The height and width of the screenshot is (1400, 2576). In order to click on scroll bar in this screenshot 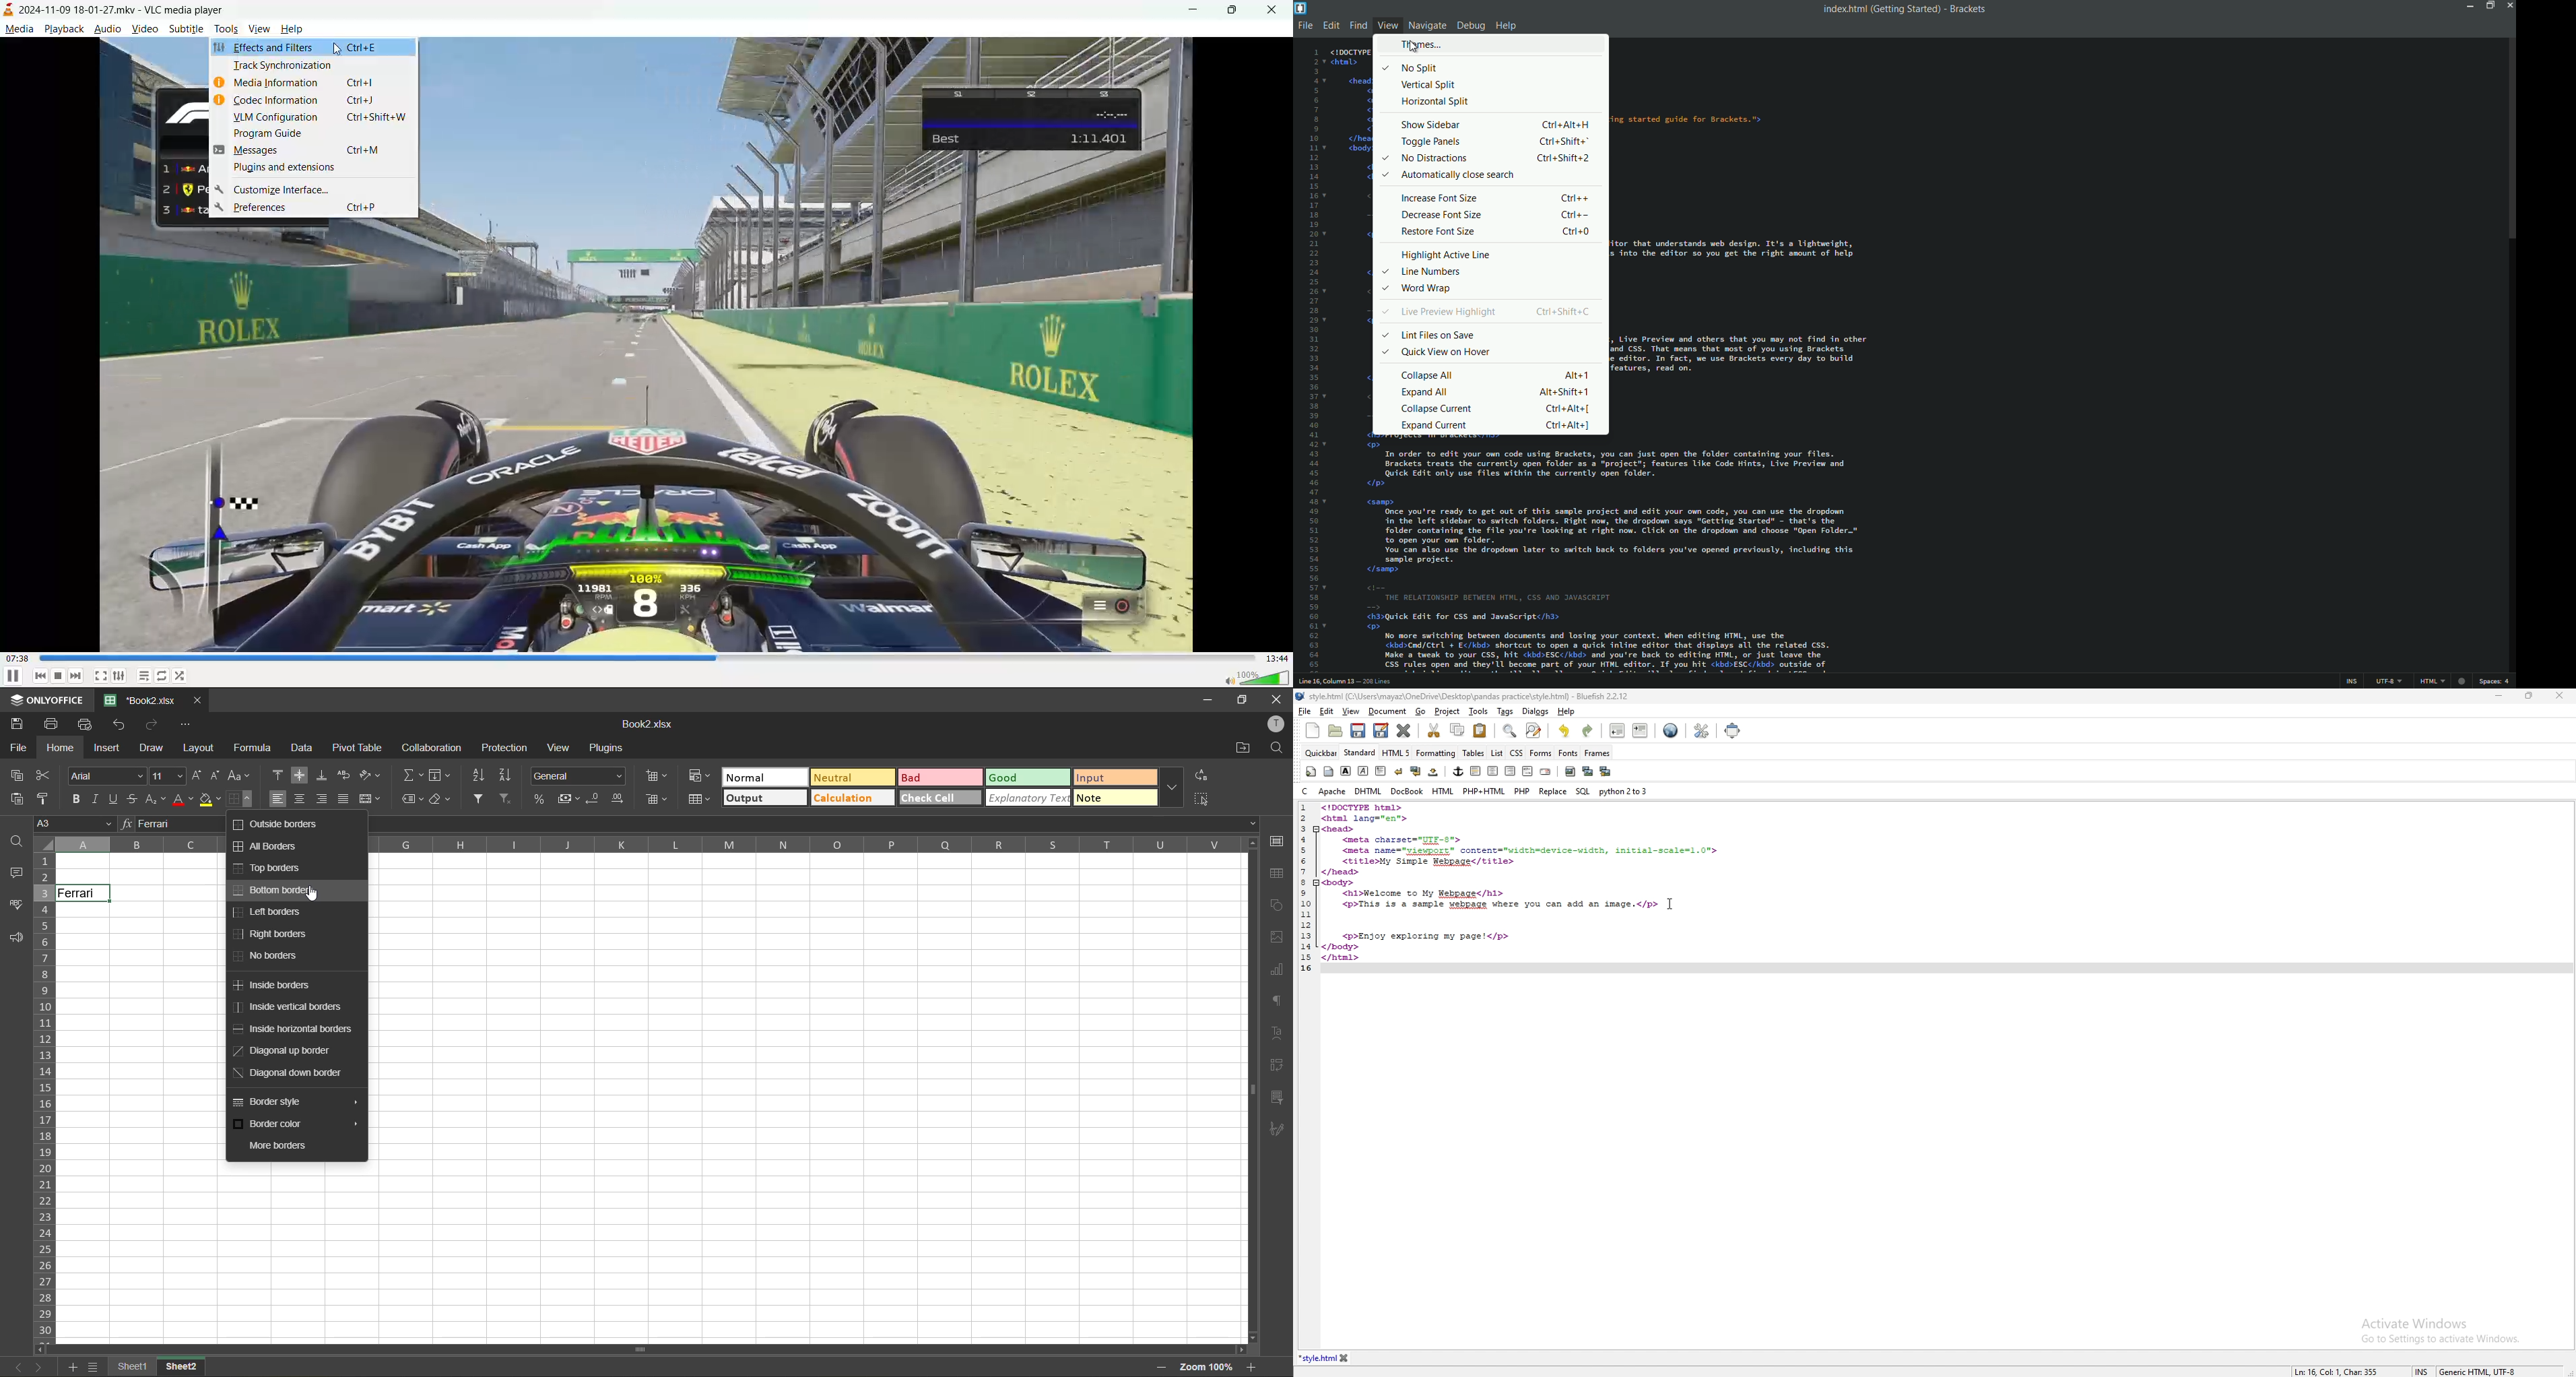, I will do `click(2509, 141)`.